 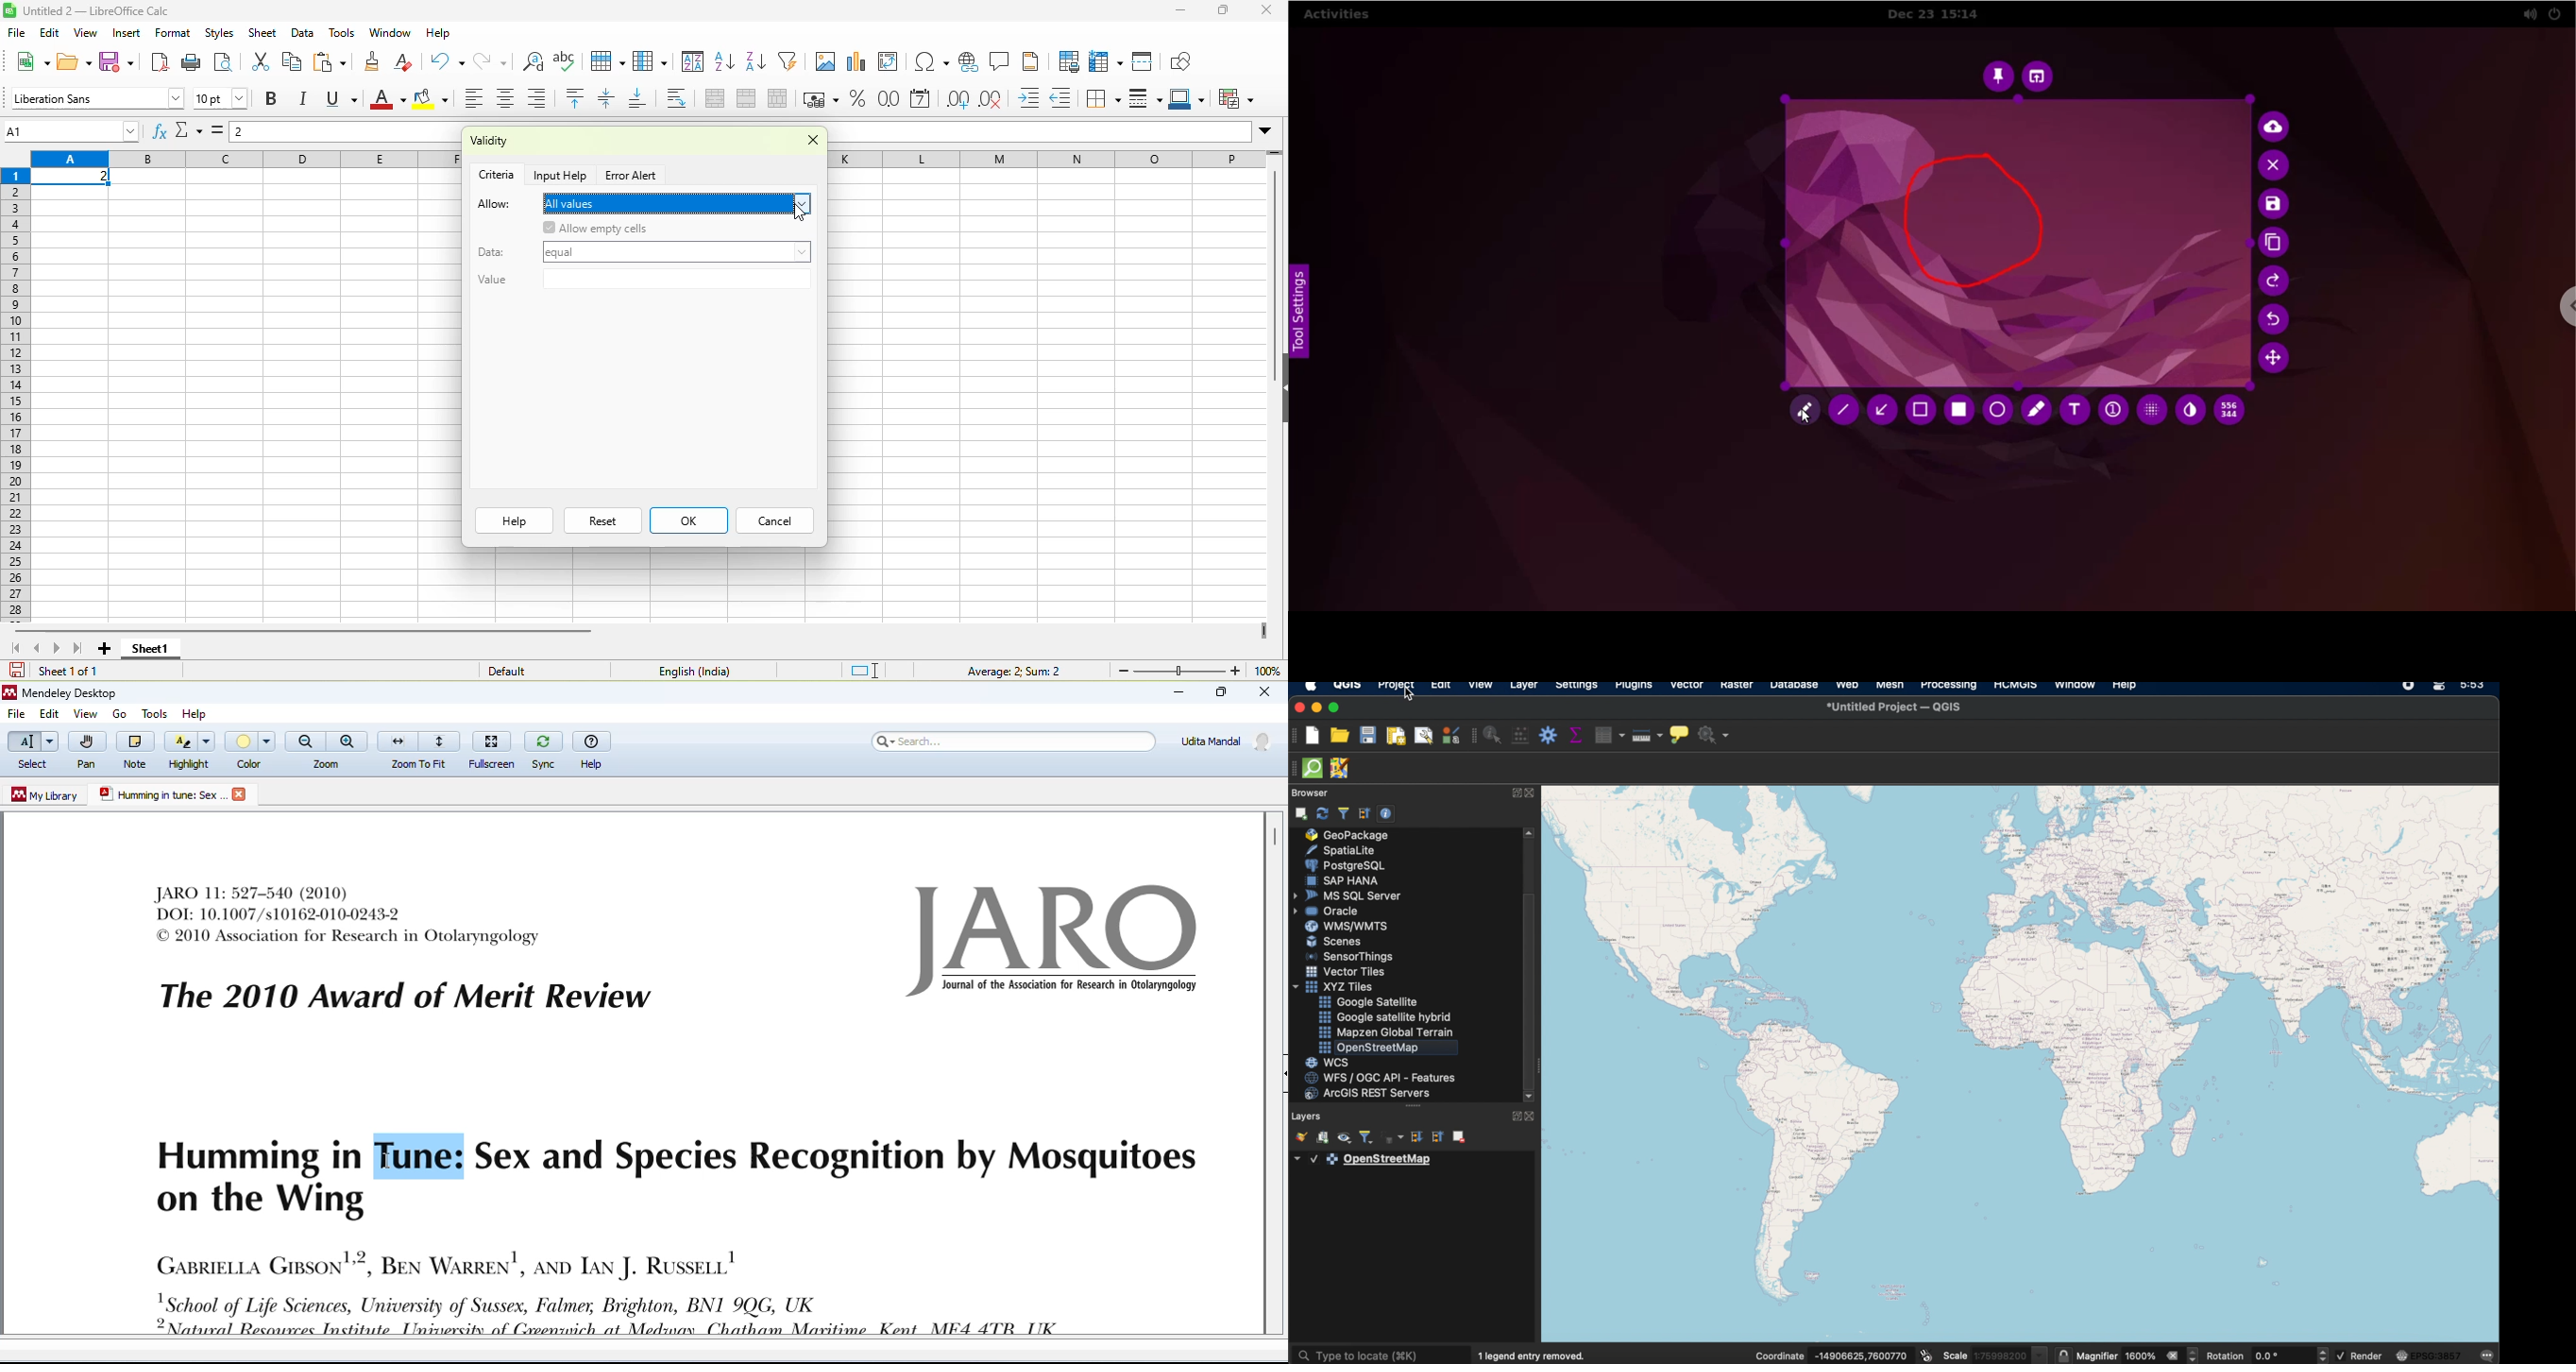 I want to click on zoom percentage, so click(x=1267, y=670).